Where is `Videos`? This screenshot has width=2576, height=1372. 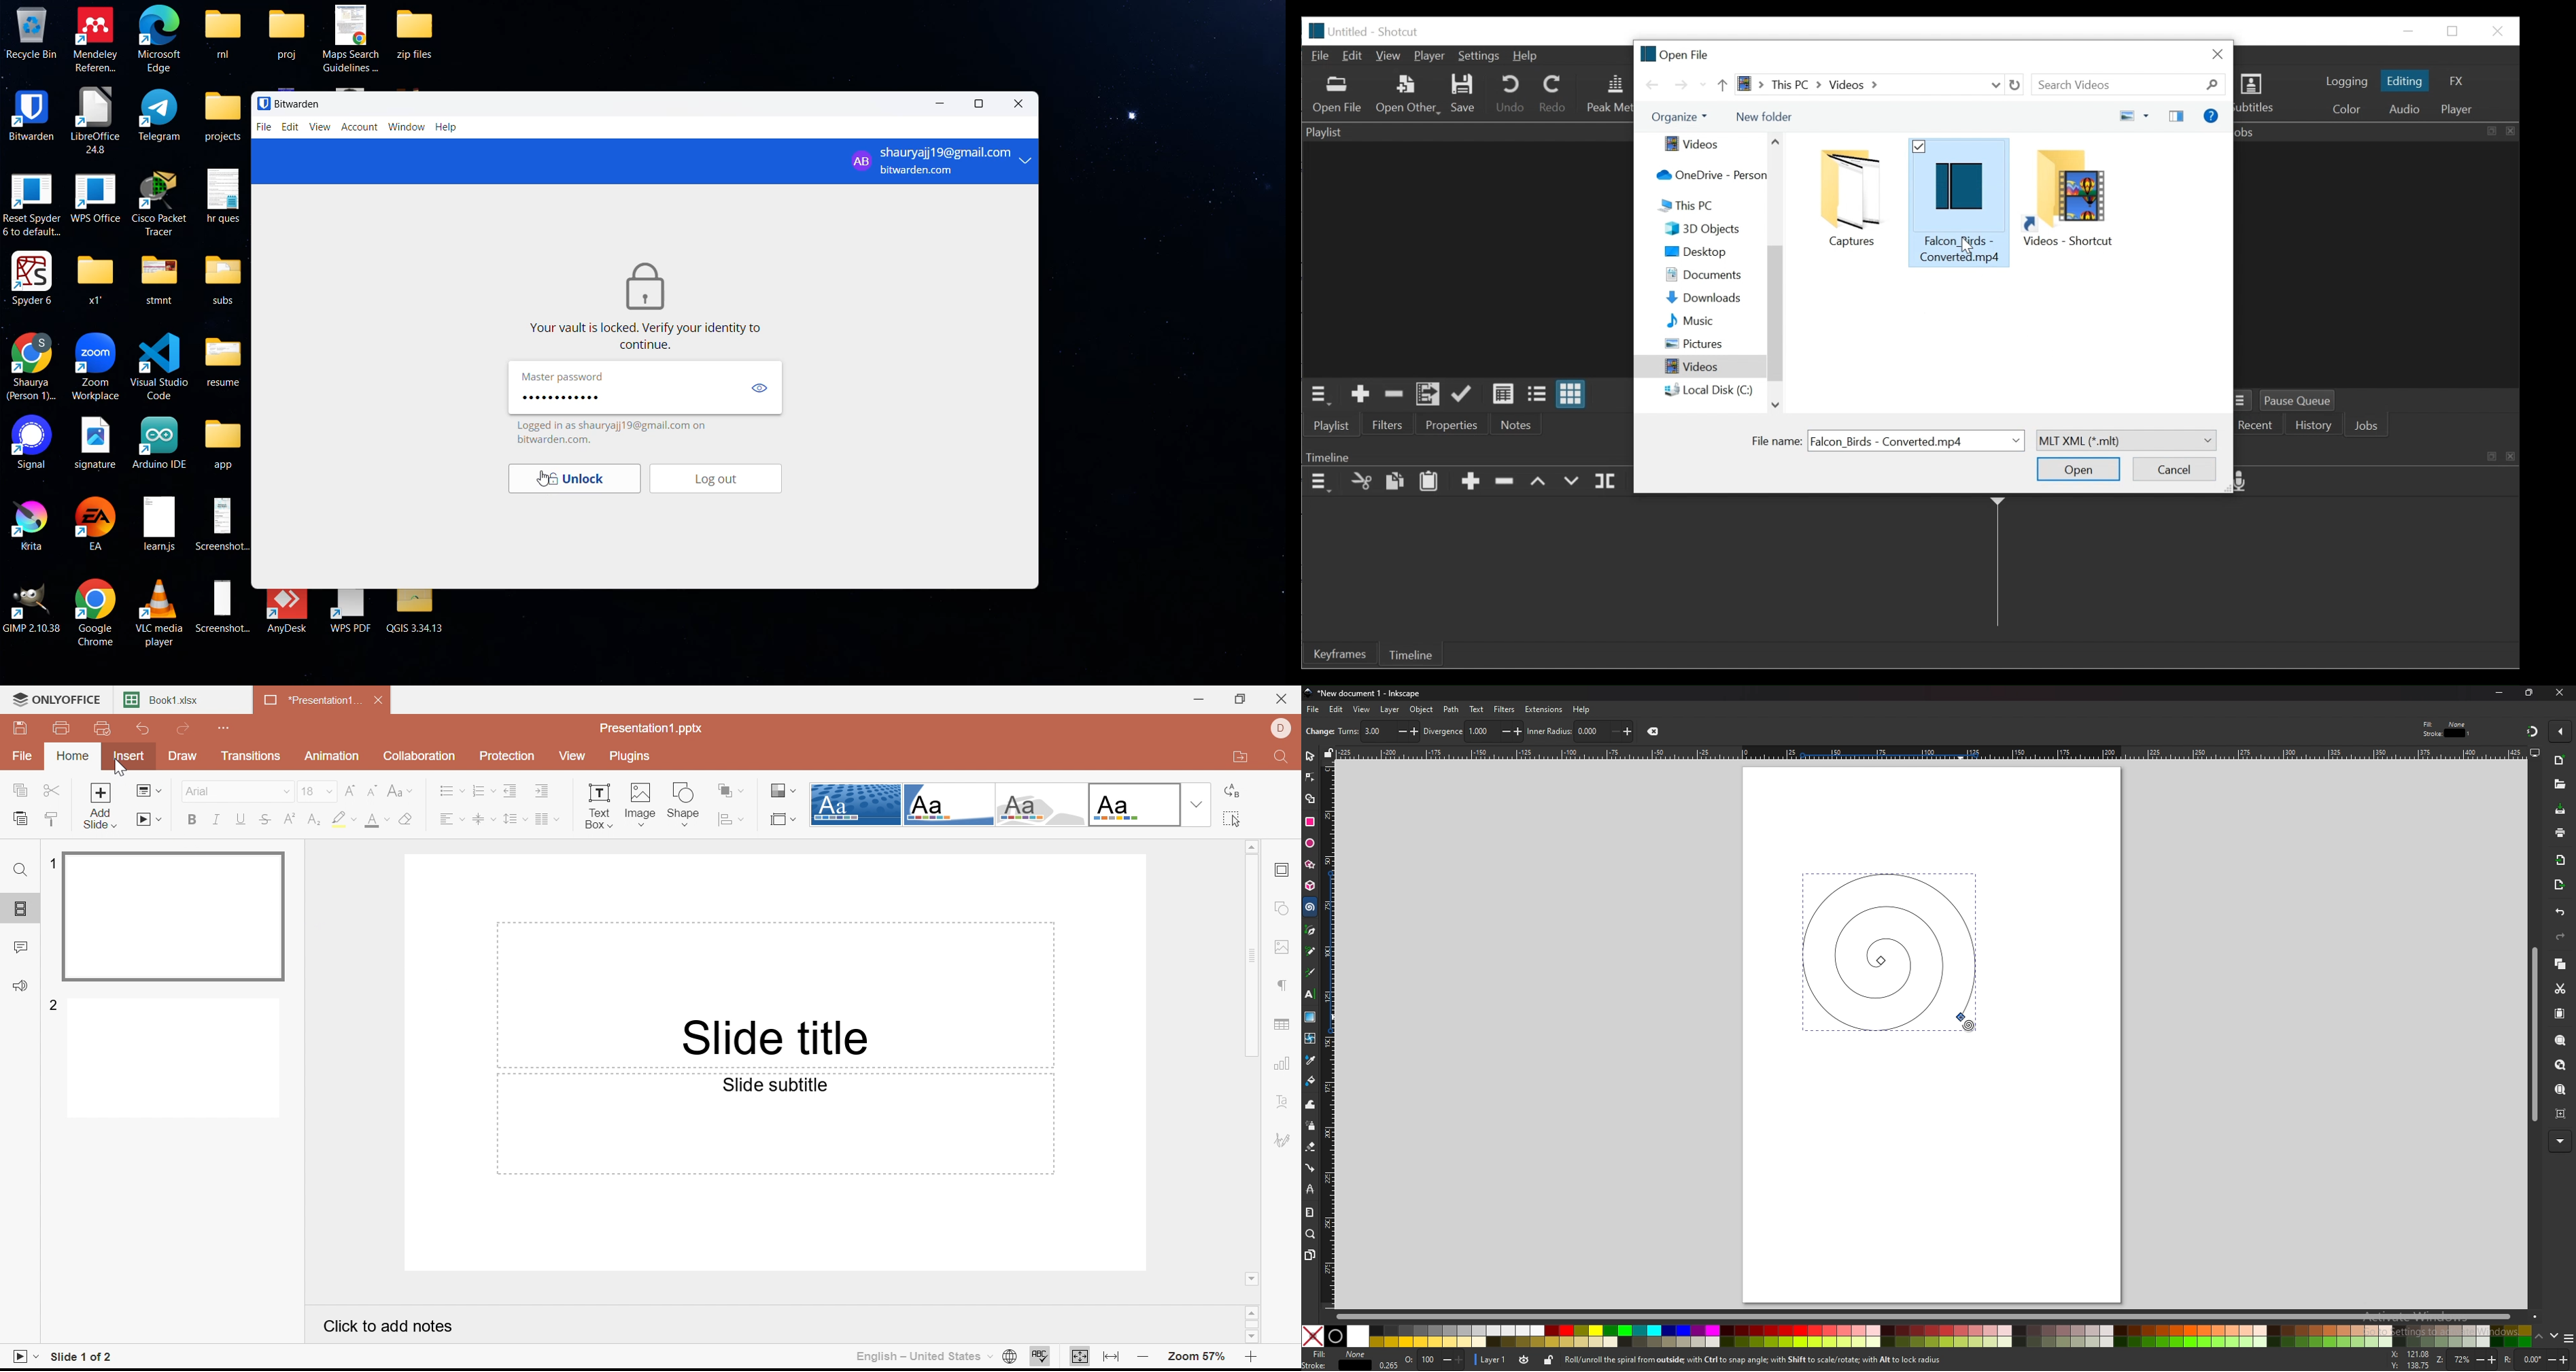
Videos is located at coordinates (1702, 145).